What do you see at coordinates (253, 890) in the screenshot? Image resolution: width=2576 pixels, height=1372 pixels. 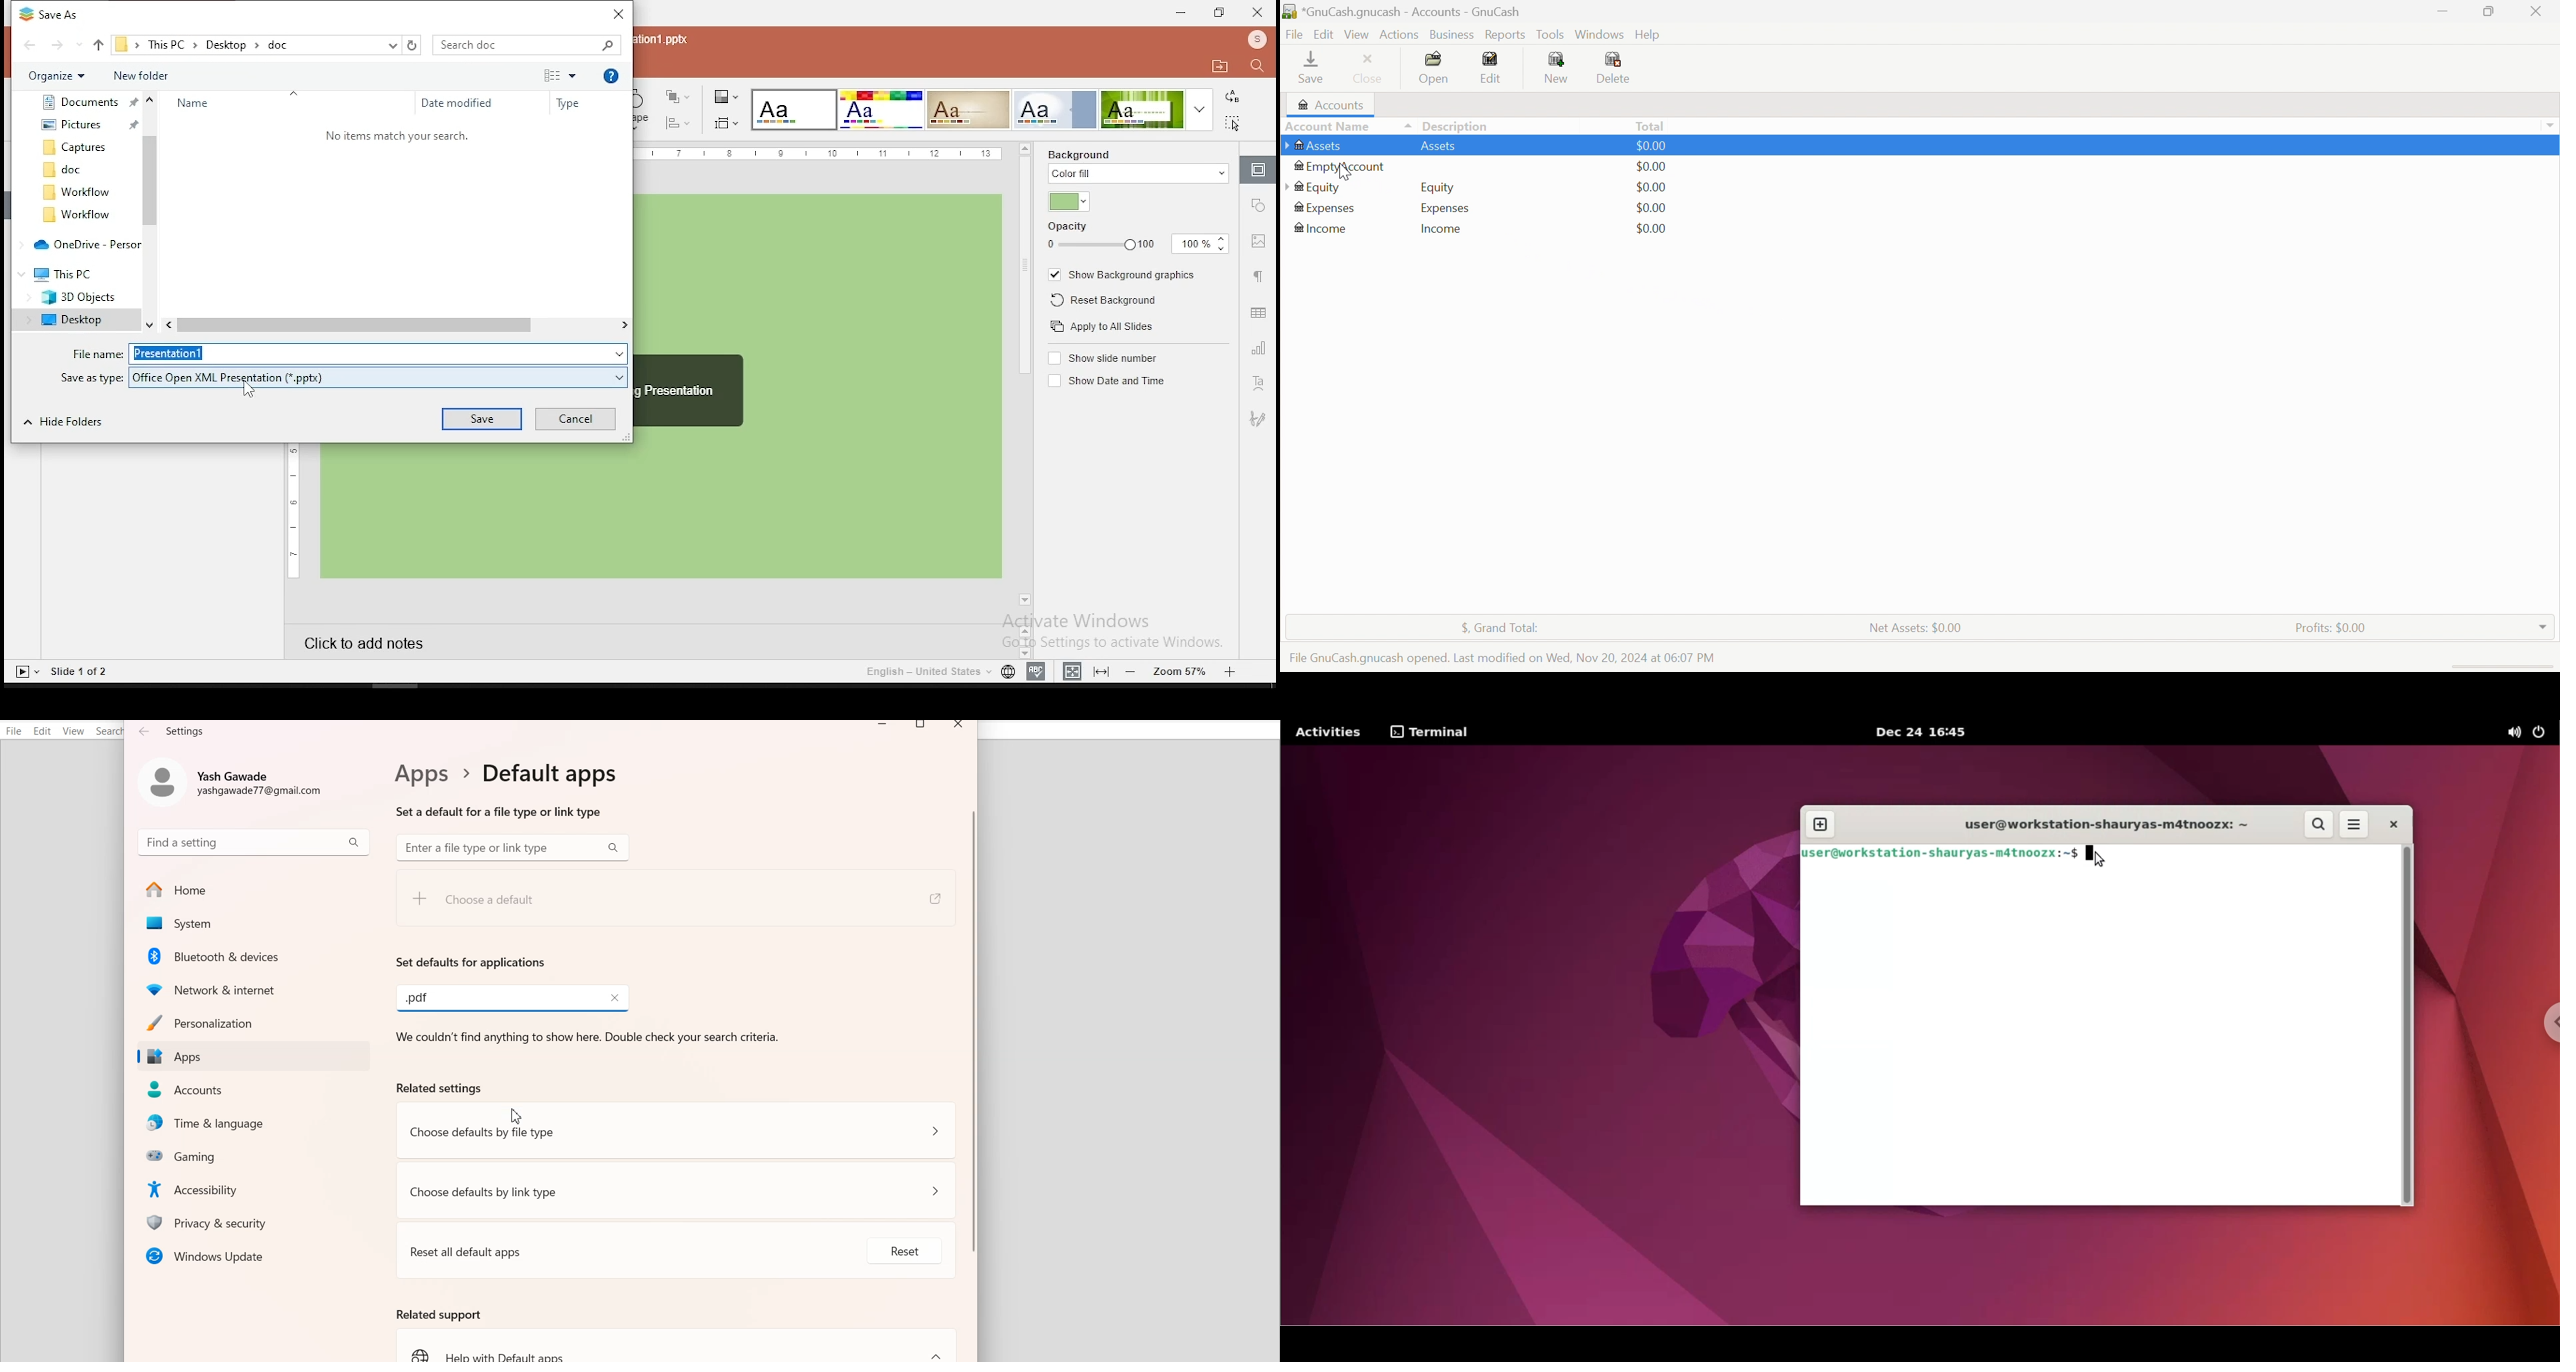 I see `Home` at bounding box center [253, 890].